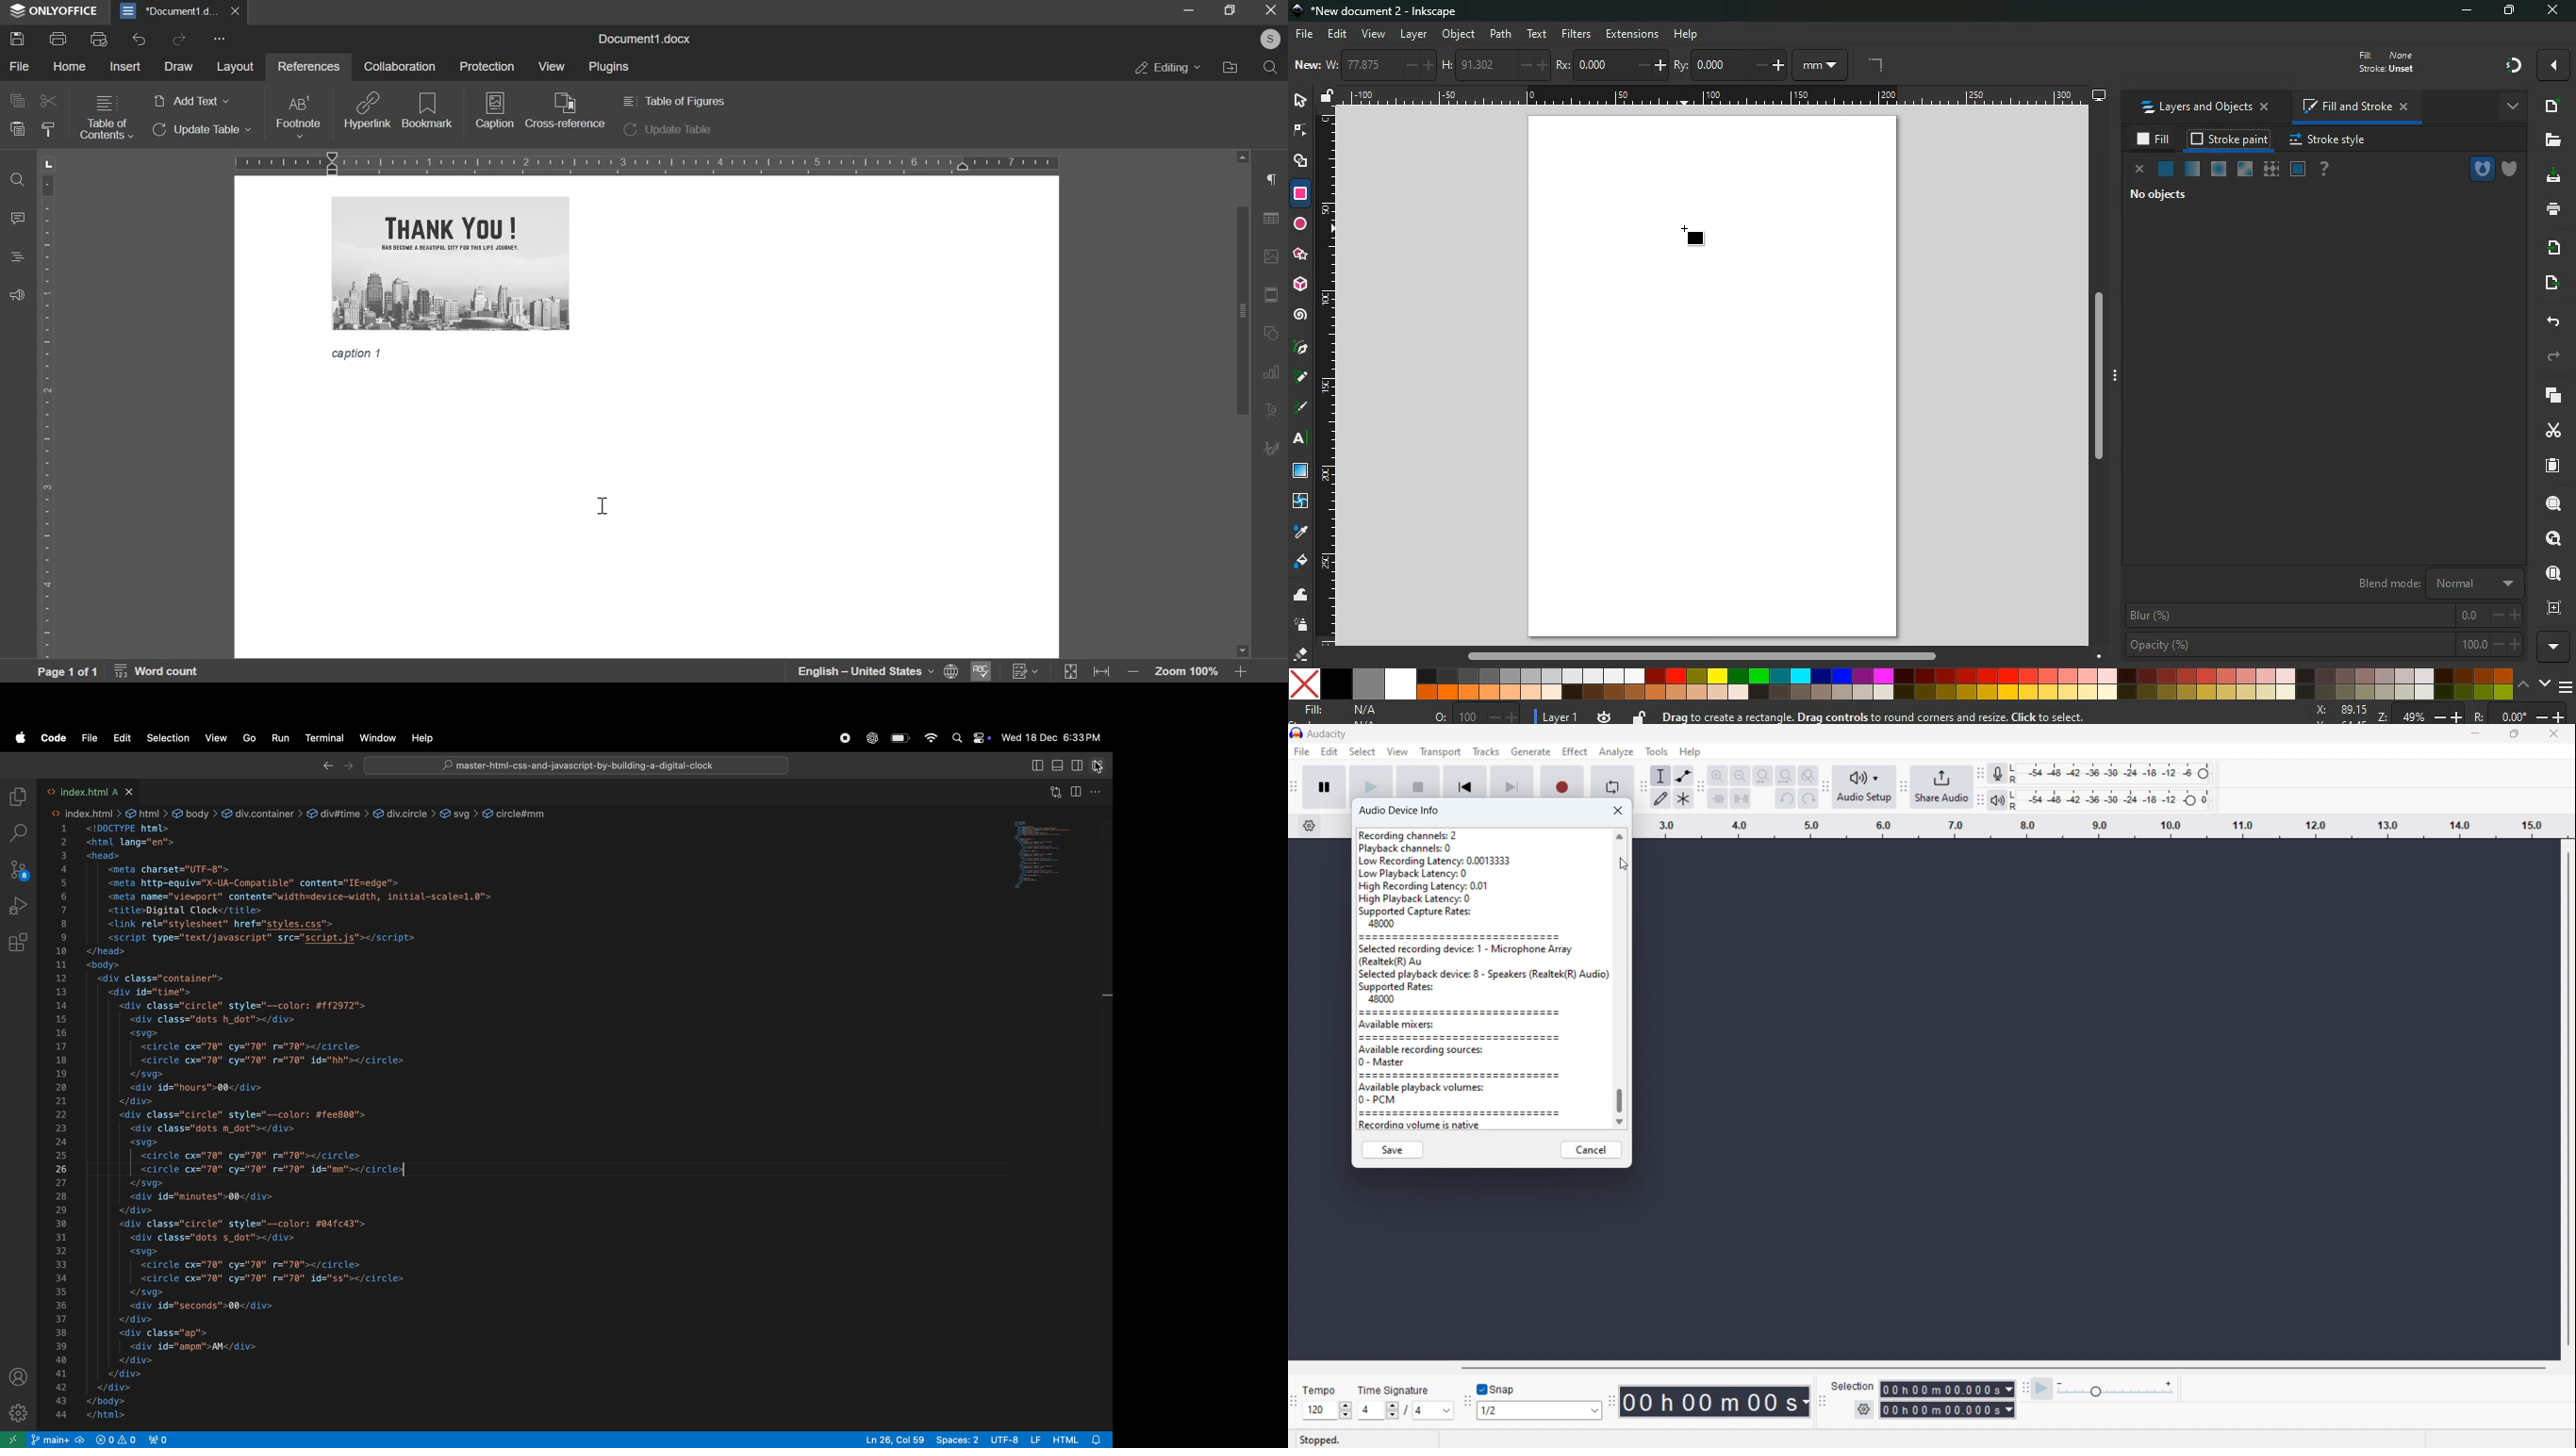 Image resolution: width=2576 pixels, height=1456 pixels. What do you see at coordinates (1273, 335) in the screenshot?
I see `rotate` at bounding box center [1273, 335].